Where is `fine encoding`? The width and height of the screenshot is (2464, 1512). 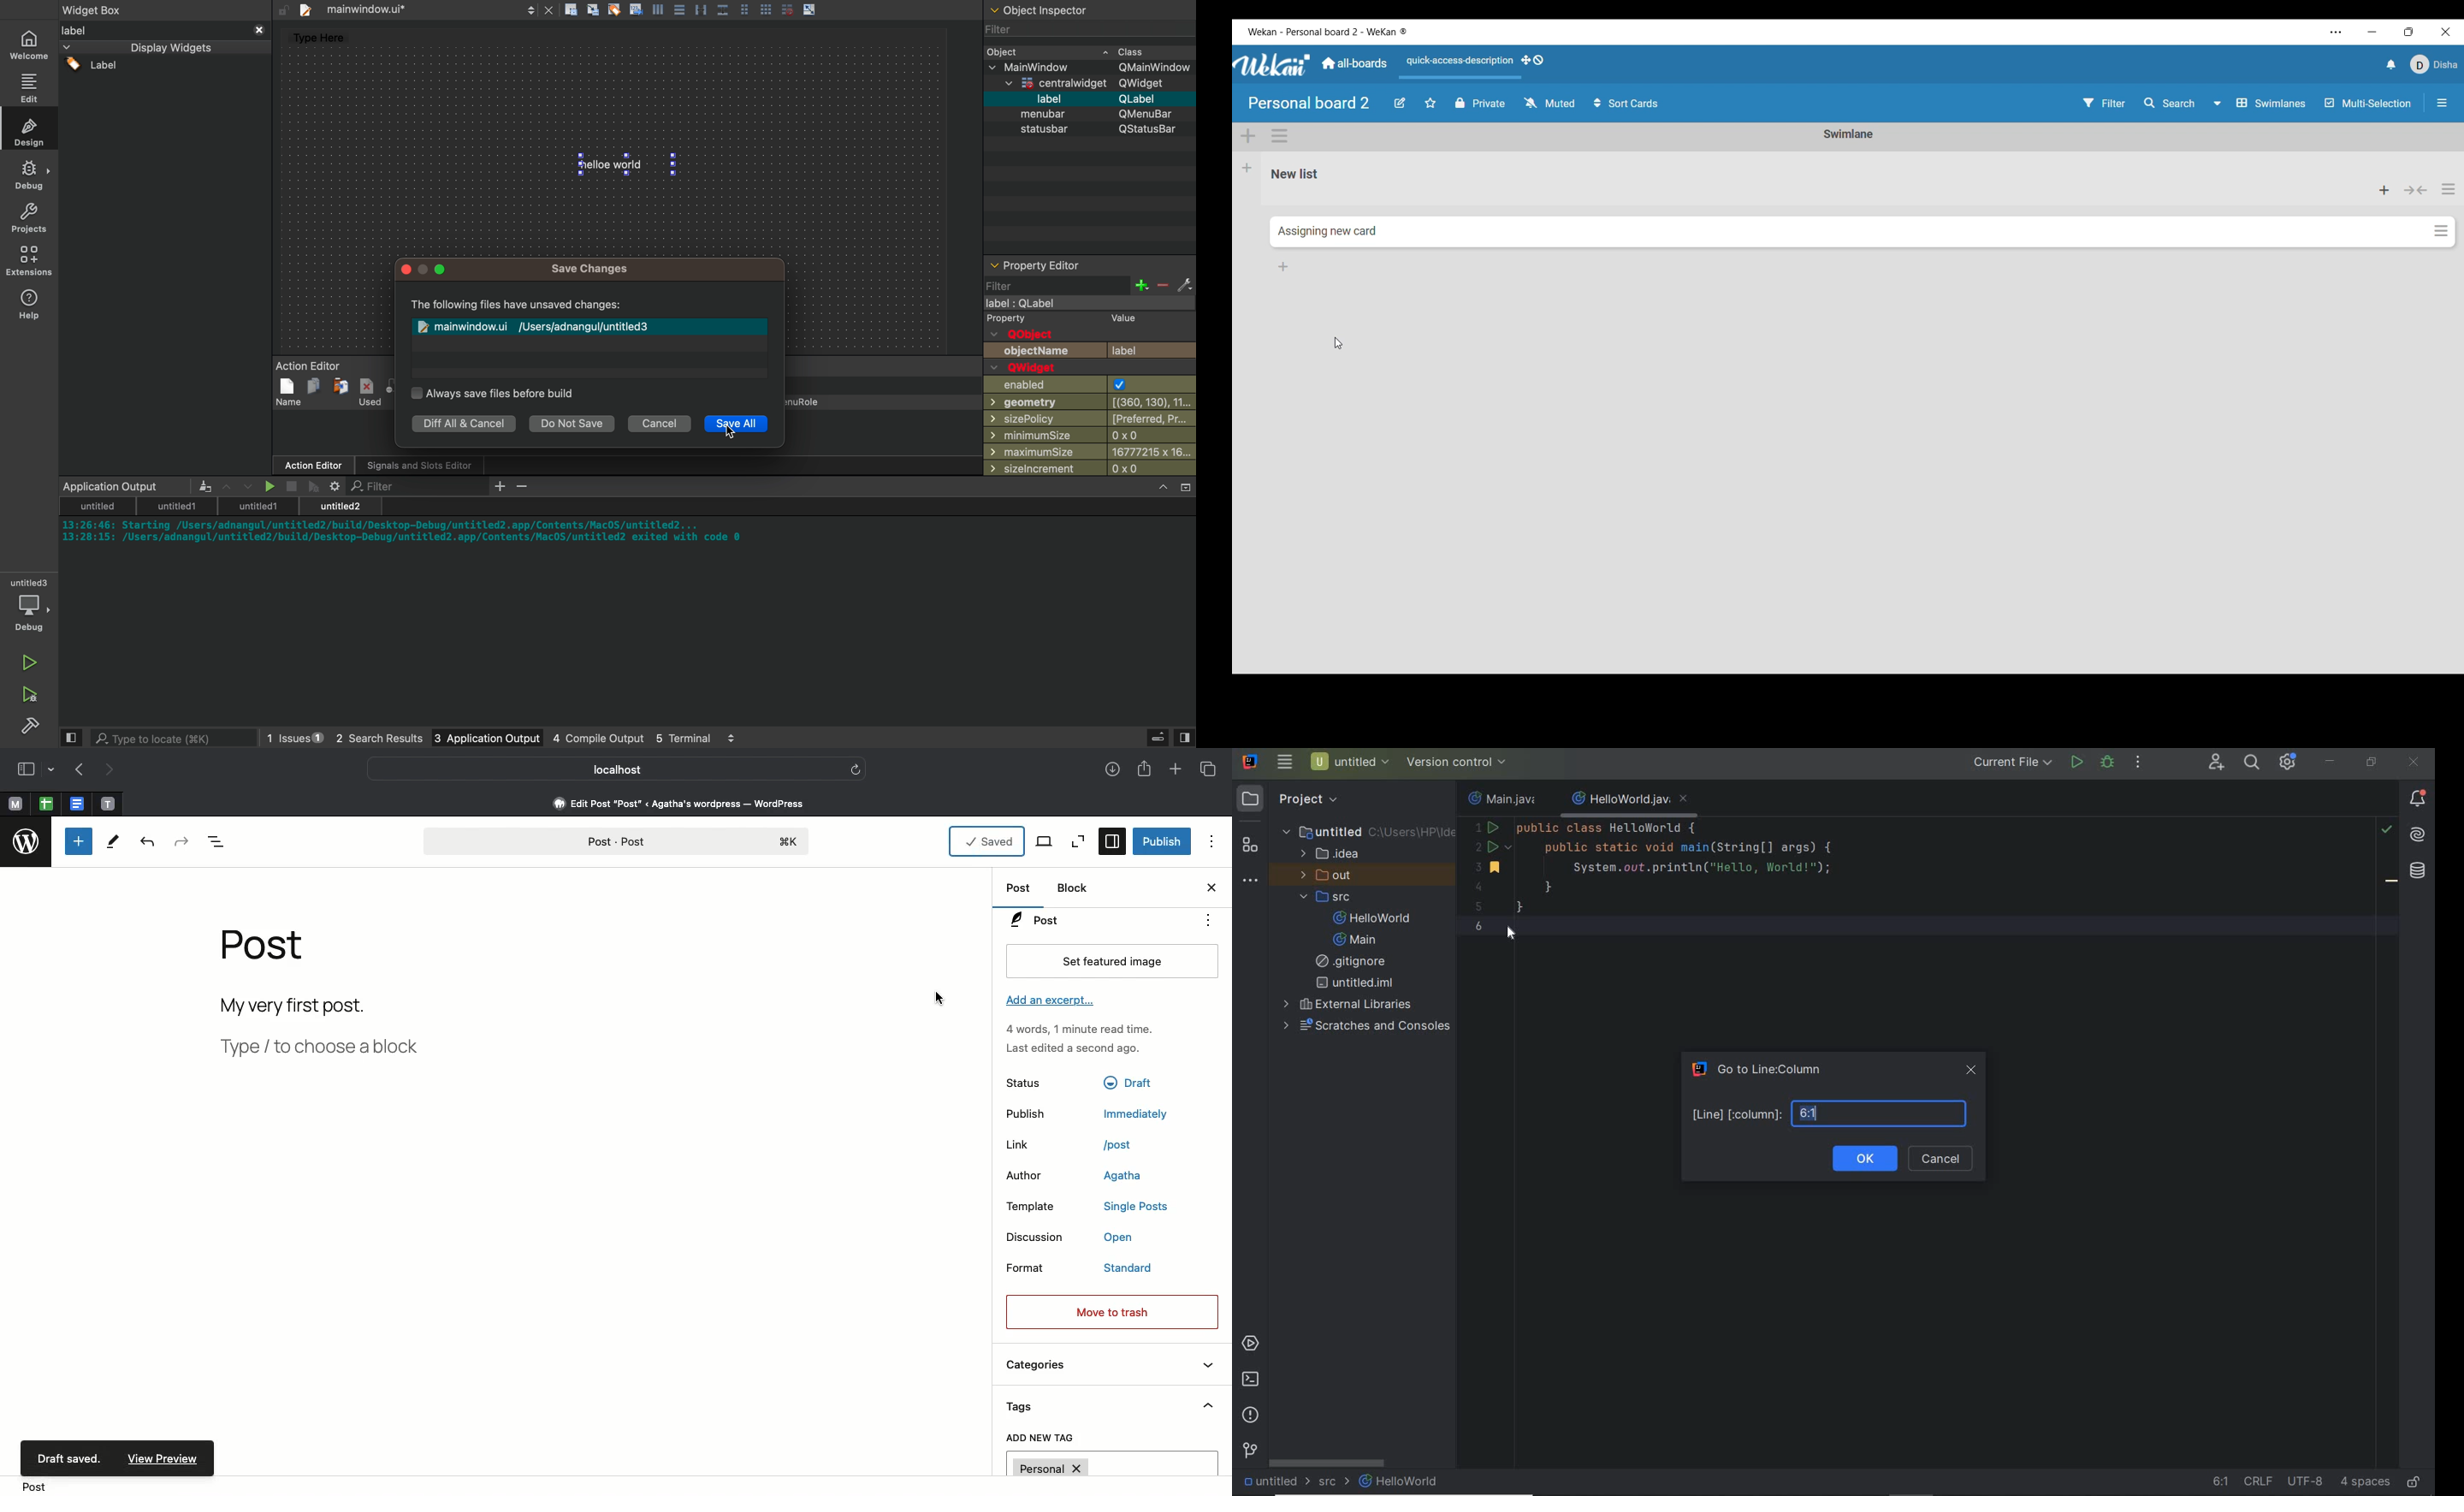
fine encoding is located at coordinates (2305, 1483).